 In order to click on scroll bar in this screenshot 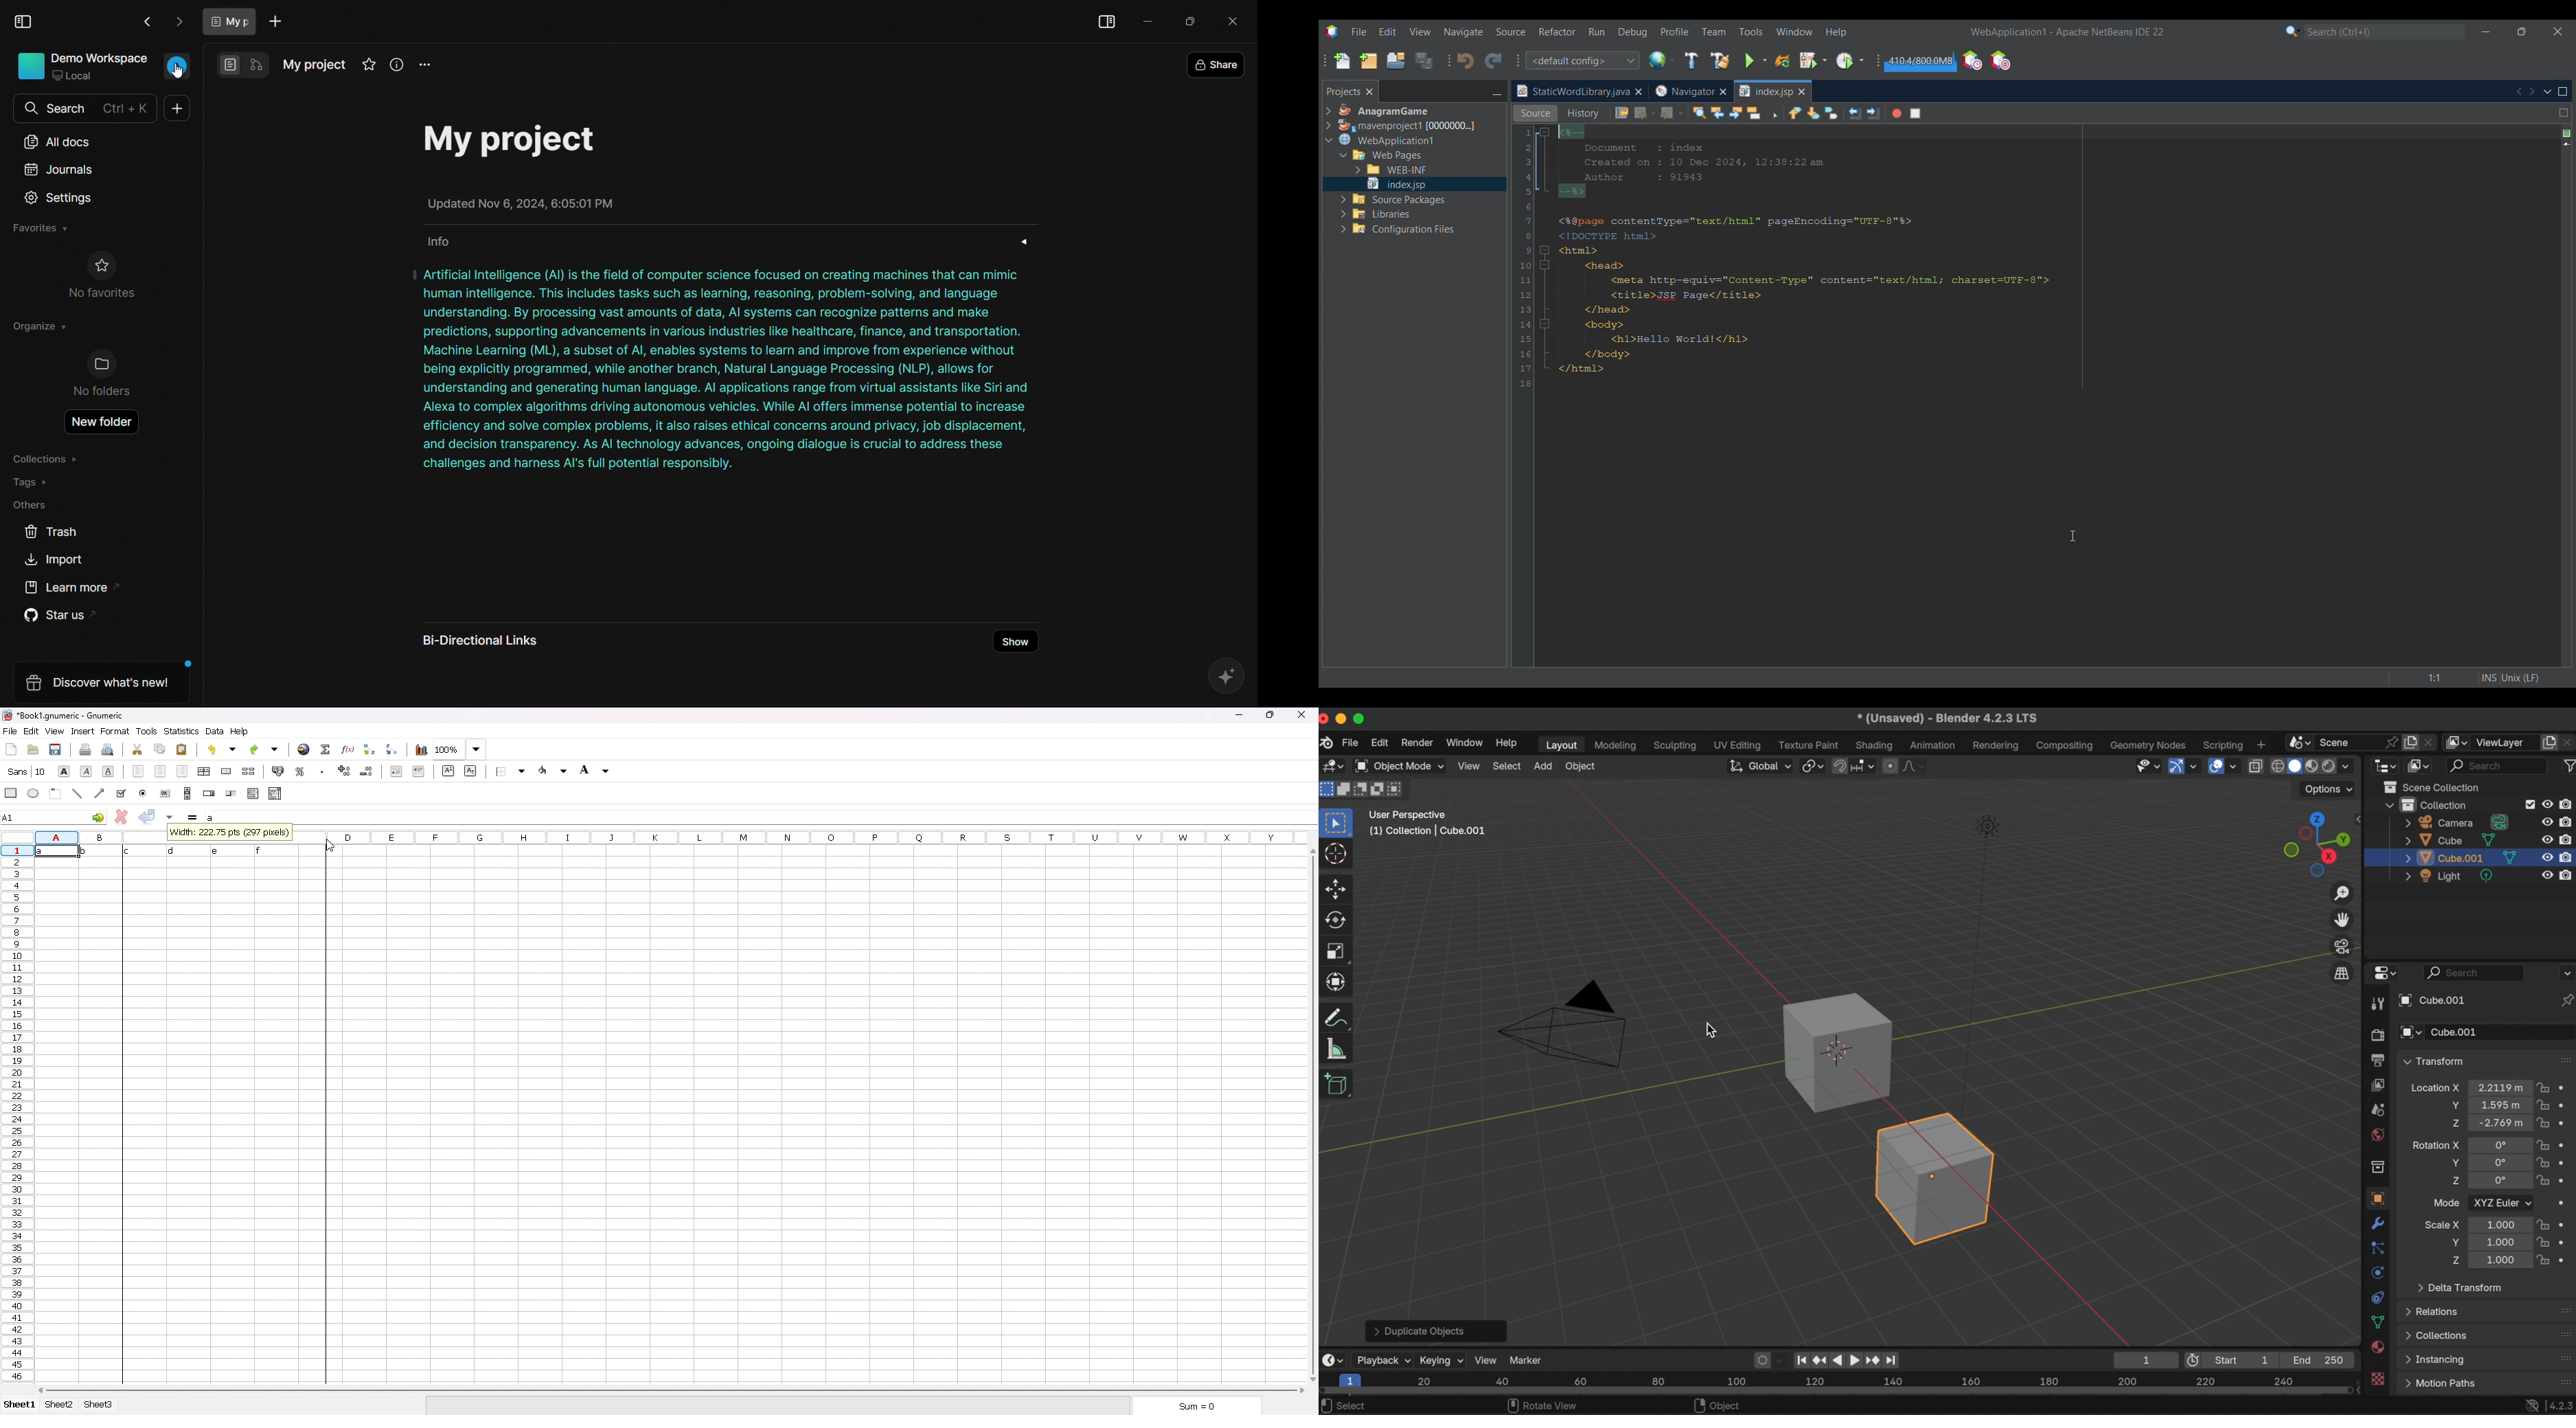, I will do `click(1313, 1116)`.